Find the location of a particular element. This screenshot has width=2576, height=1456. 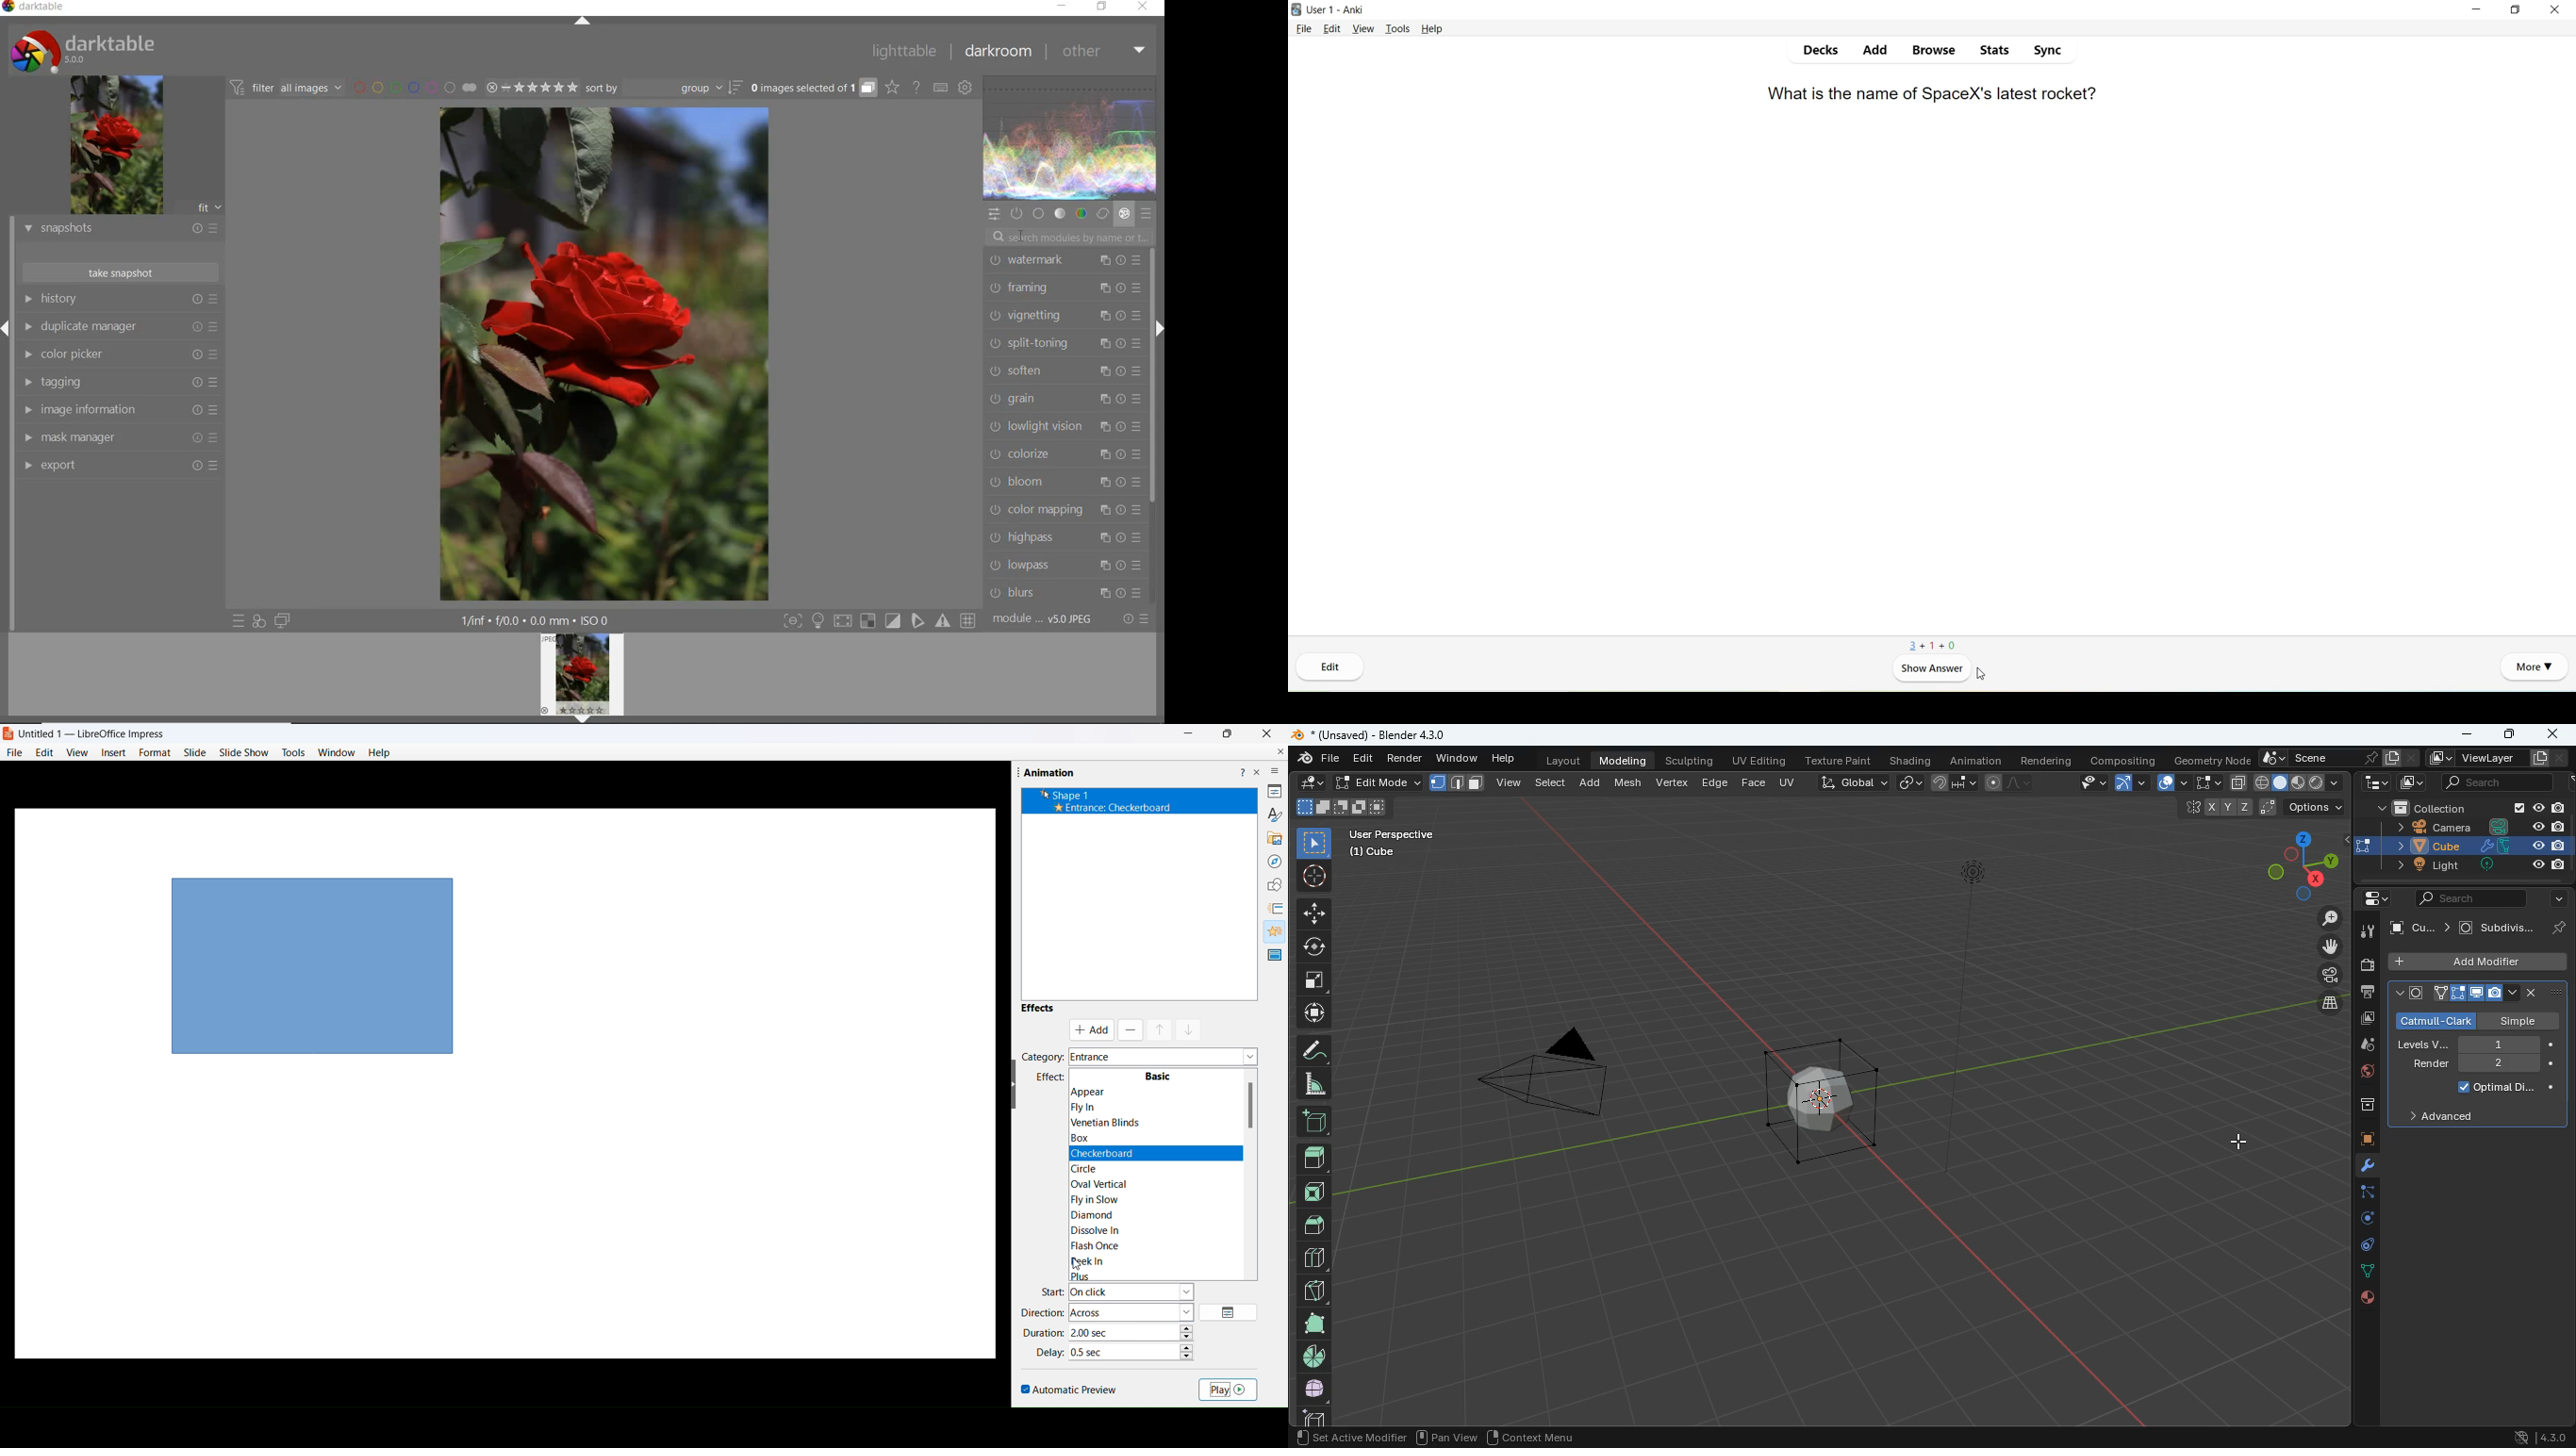

module..v50JPEG is located at coordinates (1048, 619).